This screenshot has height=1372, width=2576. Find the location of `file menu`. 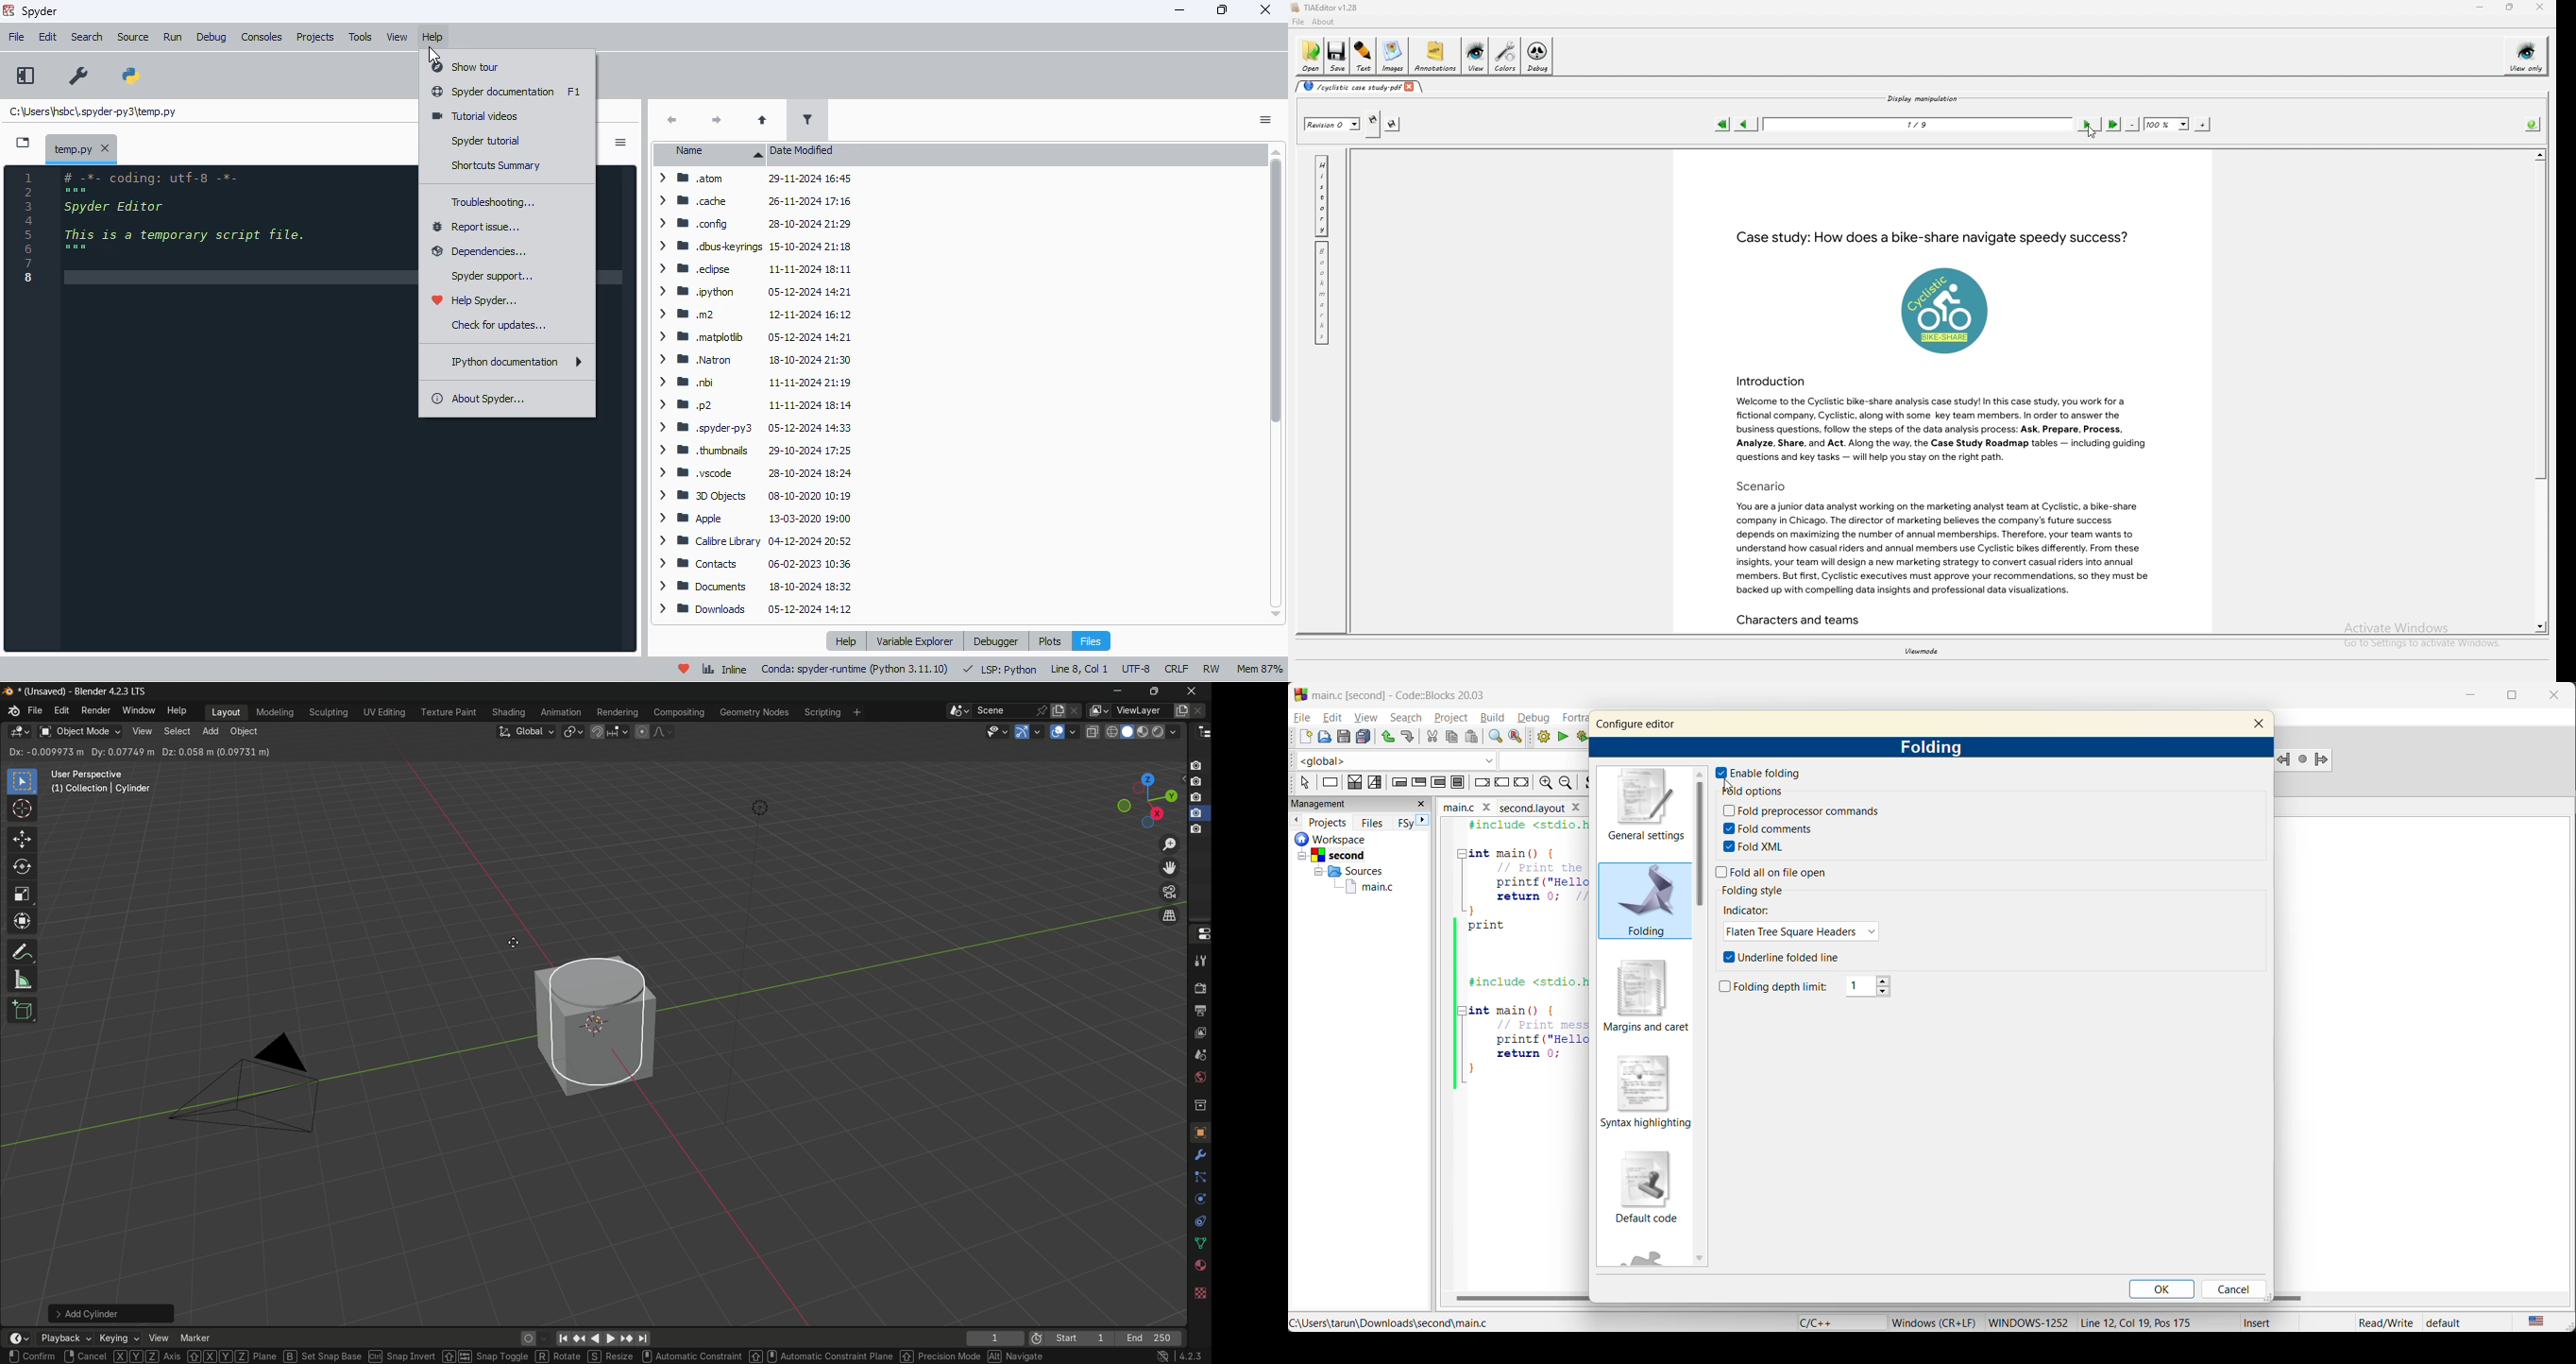

file menu is located at coordinates (35, 711).